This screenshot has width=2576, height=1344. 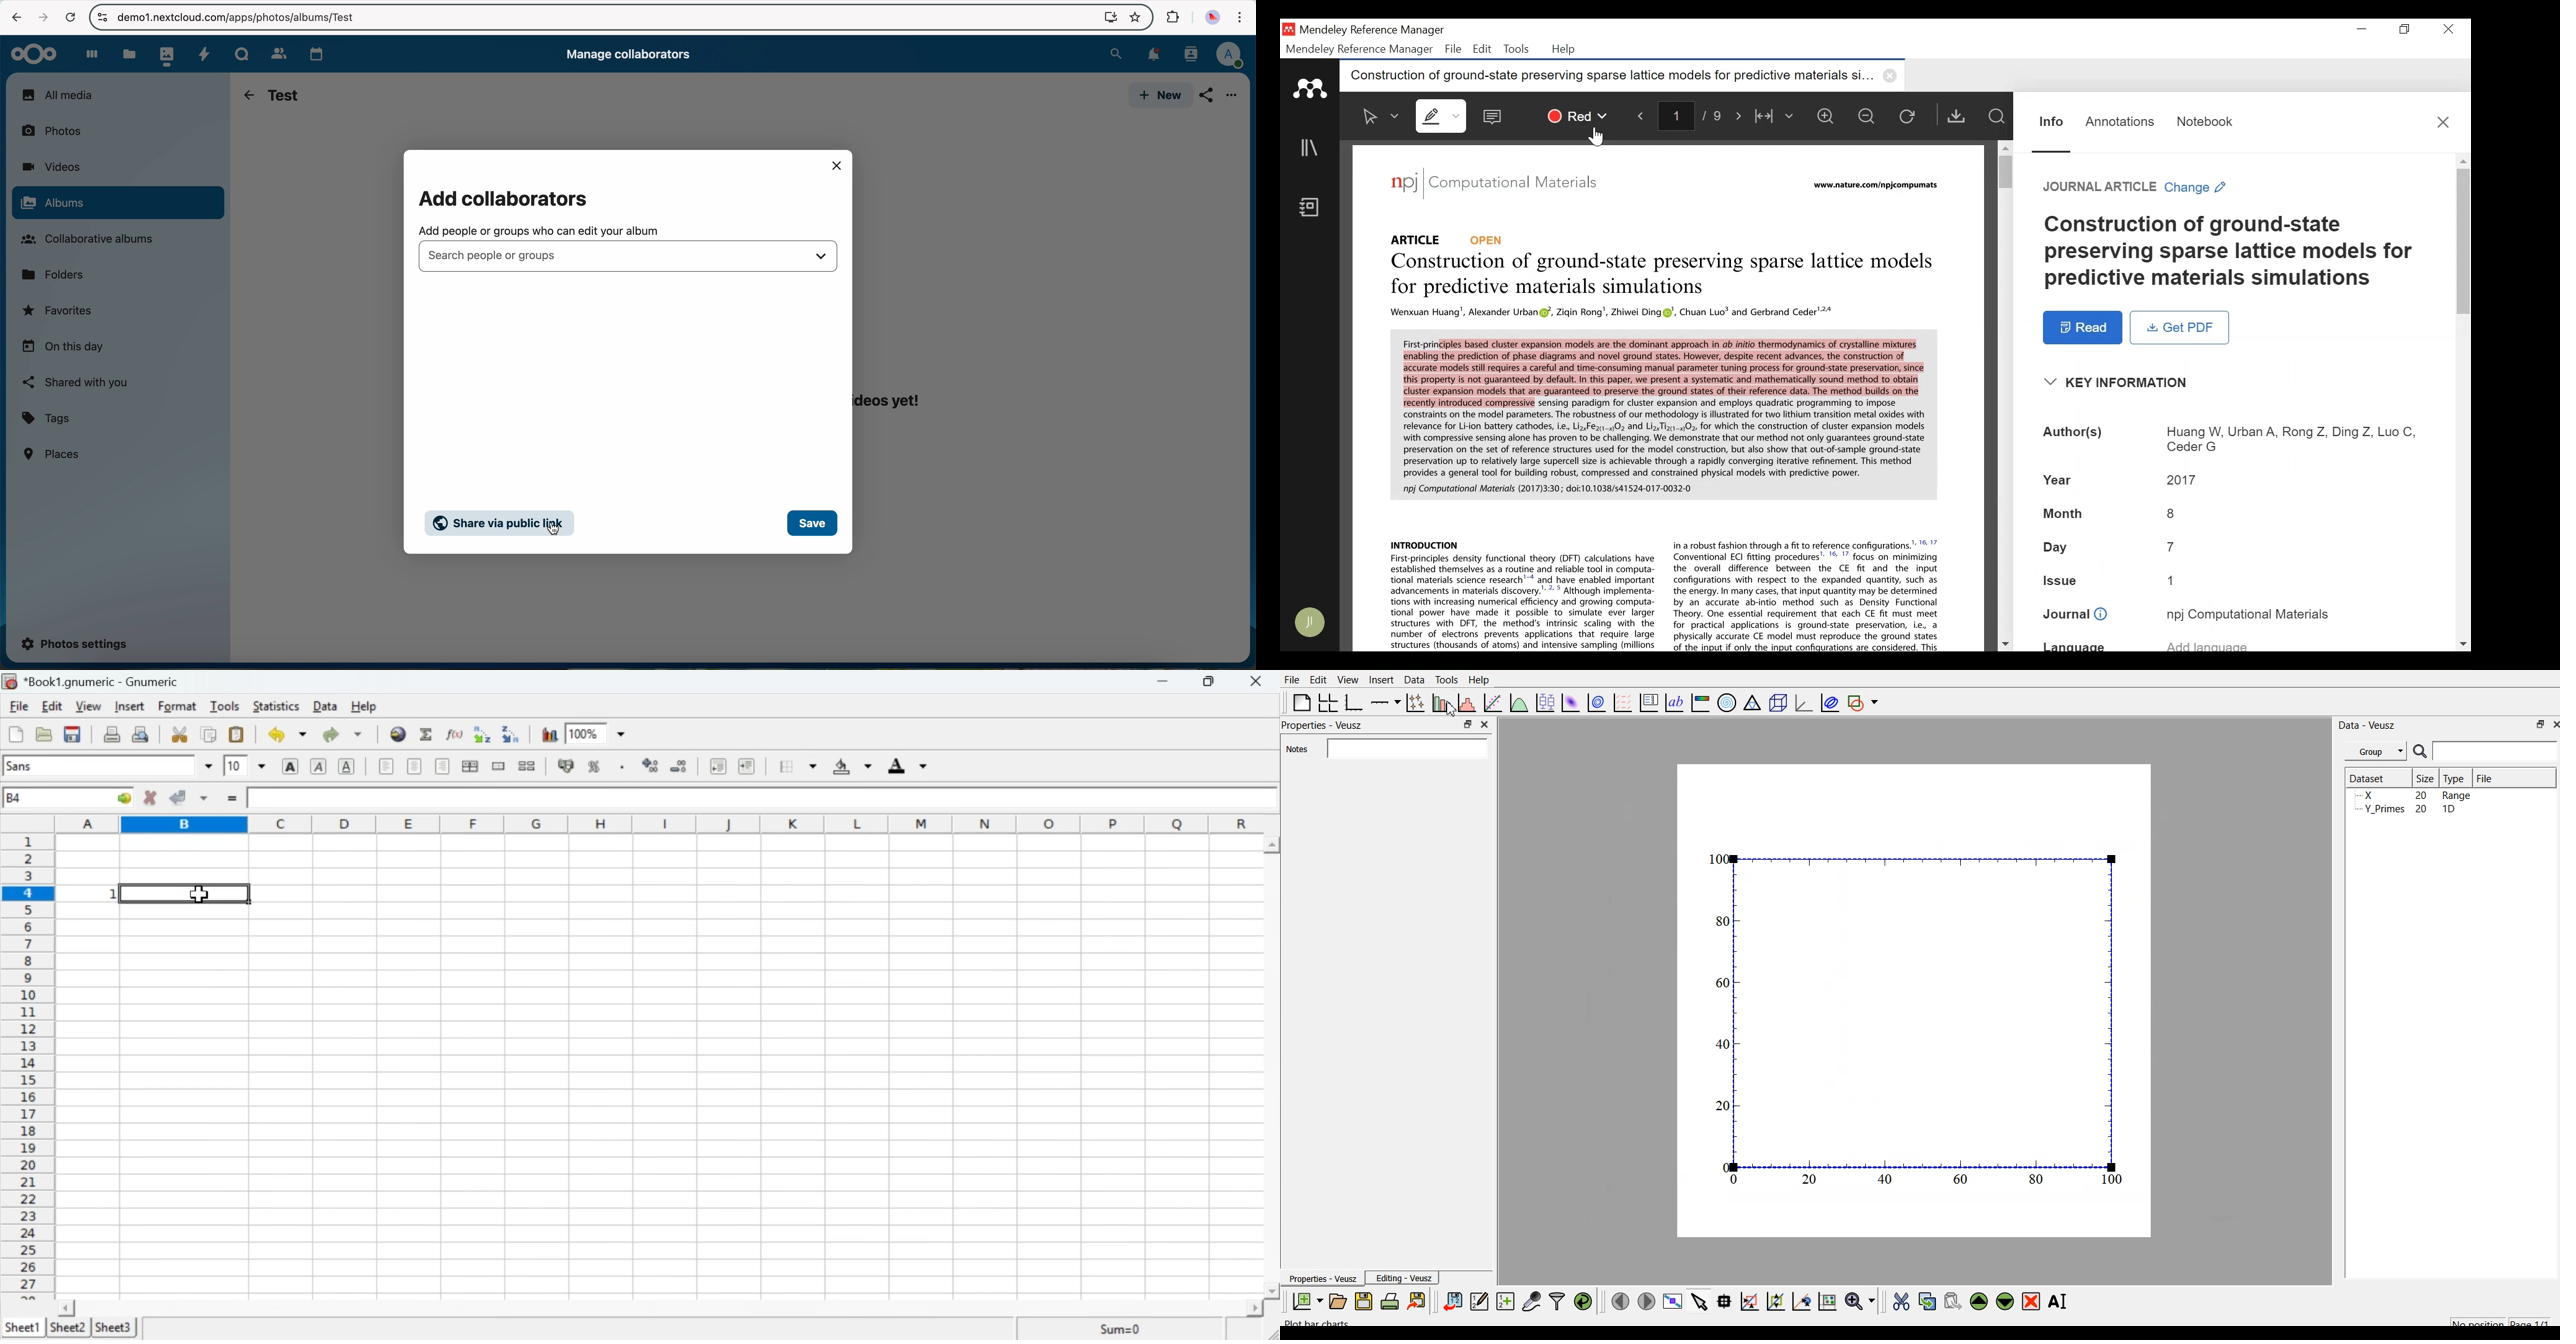 I want to click on Alphabets row, so click(x=661, y=822).